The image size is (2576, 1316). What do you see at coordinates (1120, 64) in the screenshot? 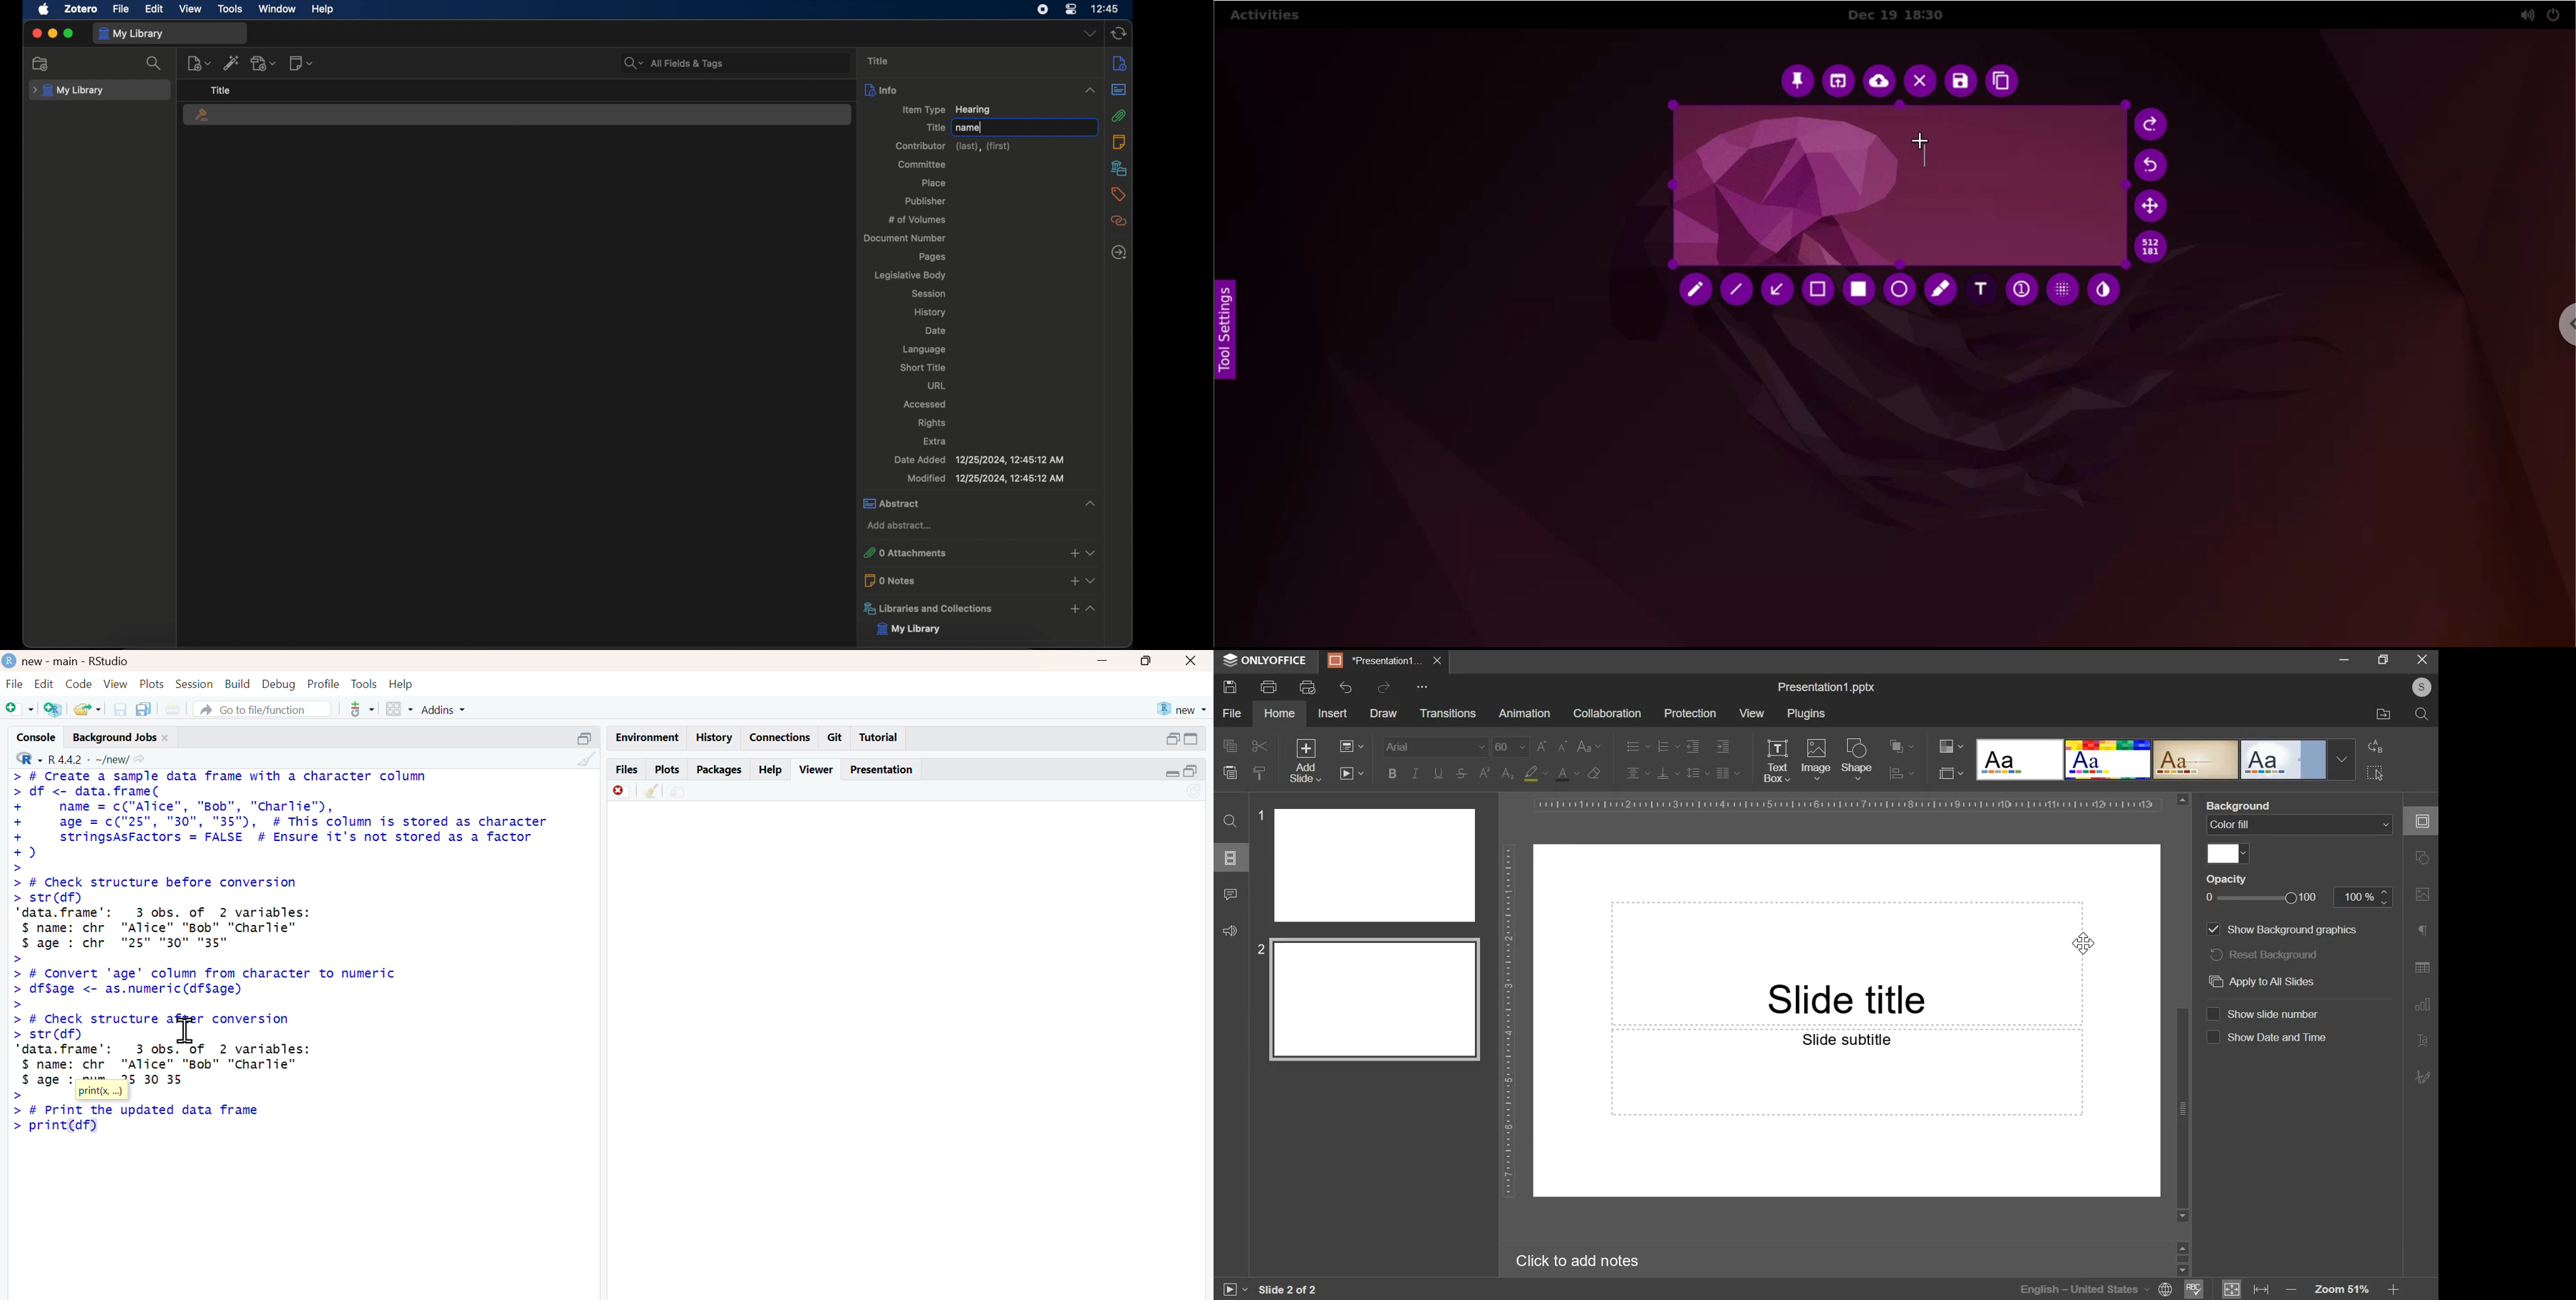
I see `info` at bounding box center [1120, 64].